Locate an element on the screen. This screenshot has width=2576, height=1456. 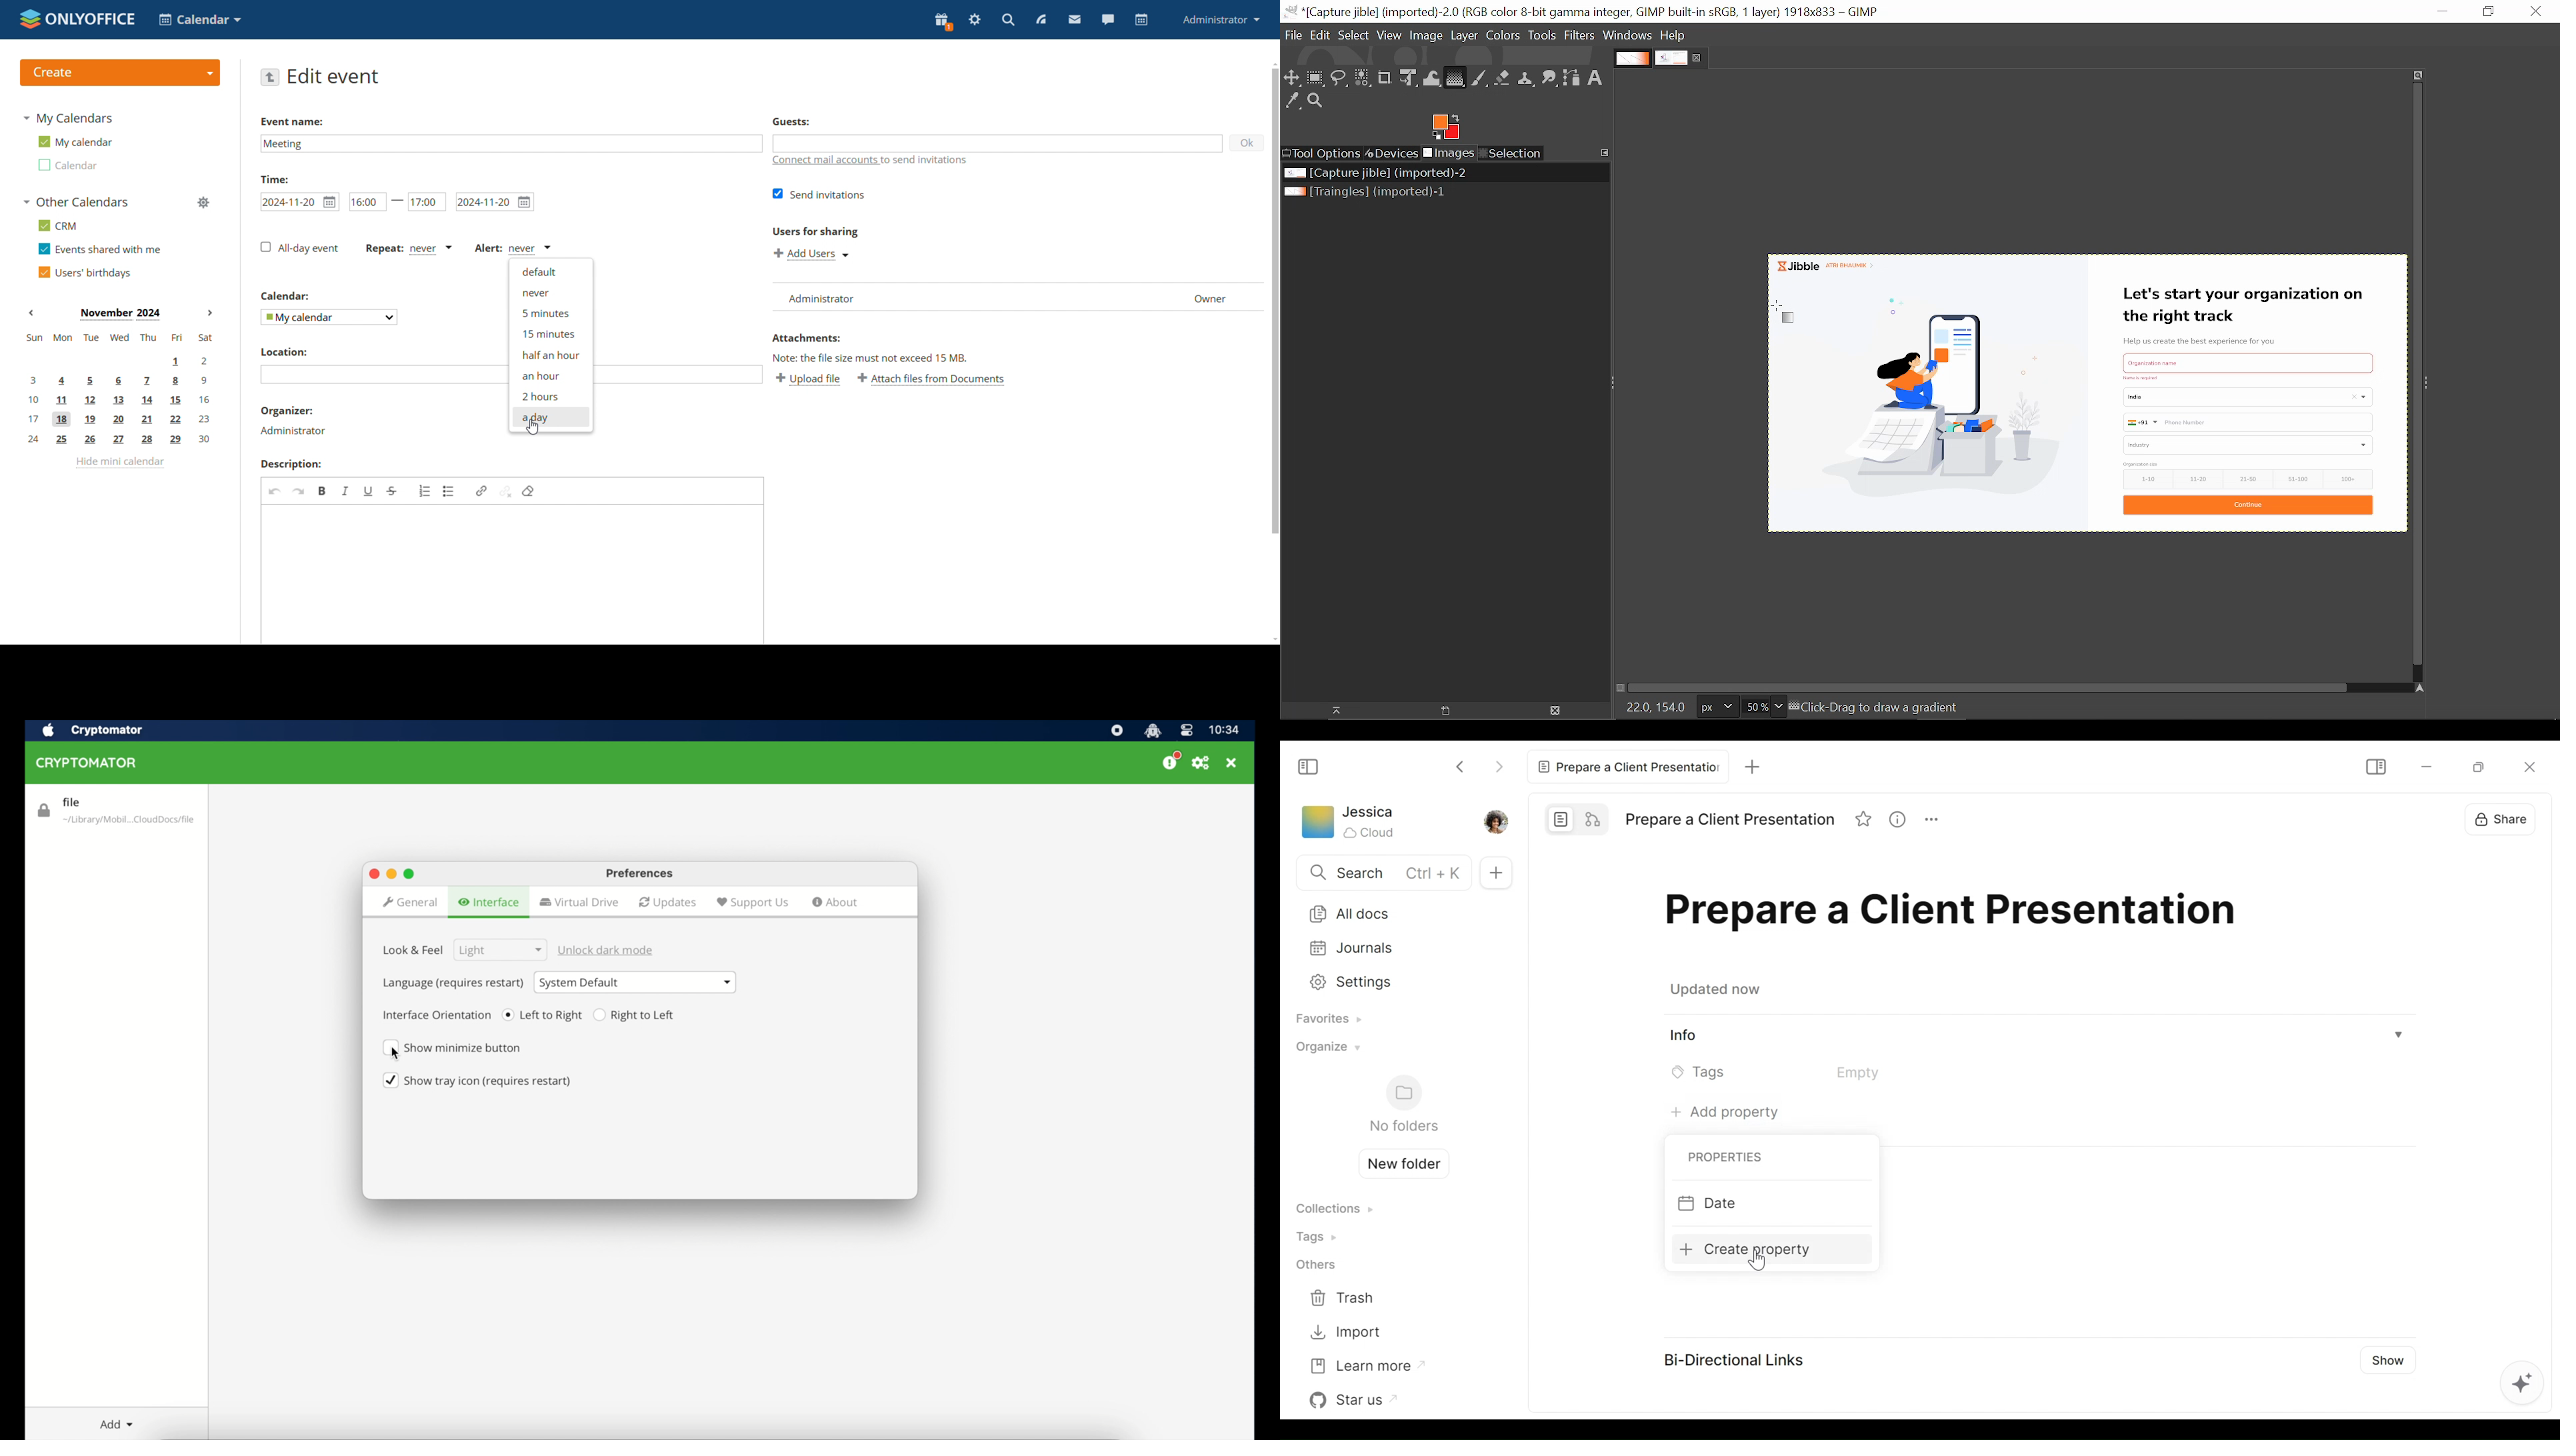
Tags is located at coordinates (1321, 1236).